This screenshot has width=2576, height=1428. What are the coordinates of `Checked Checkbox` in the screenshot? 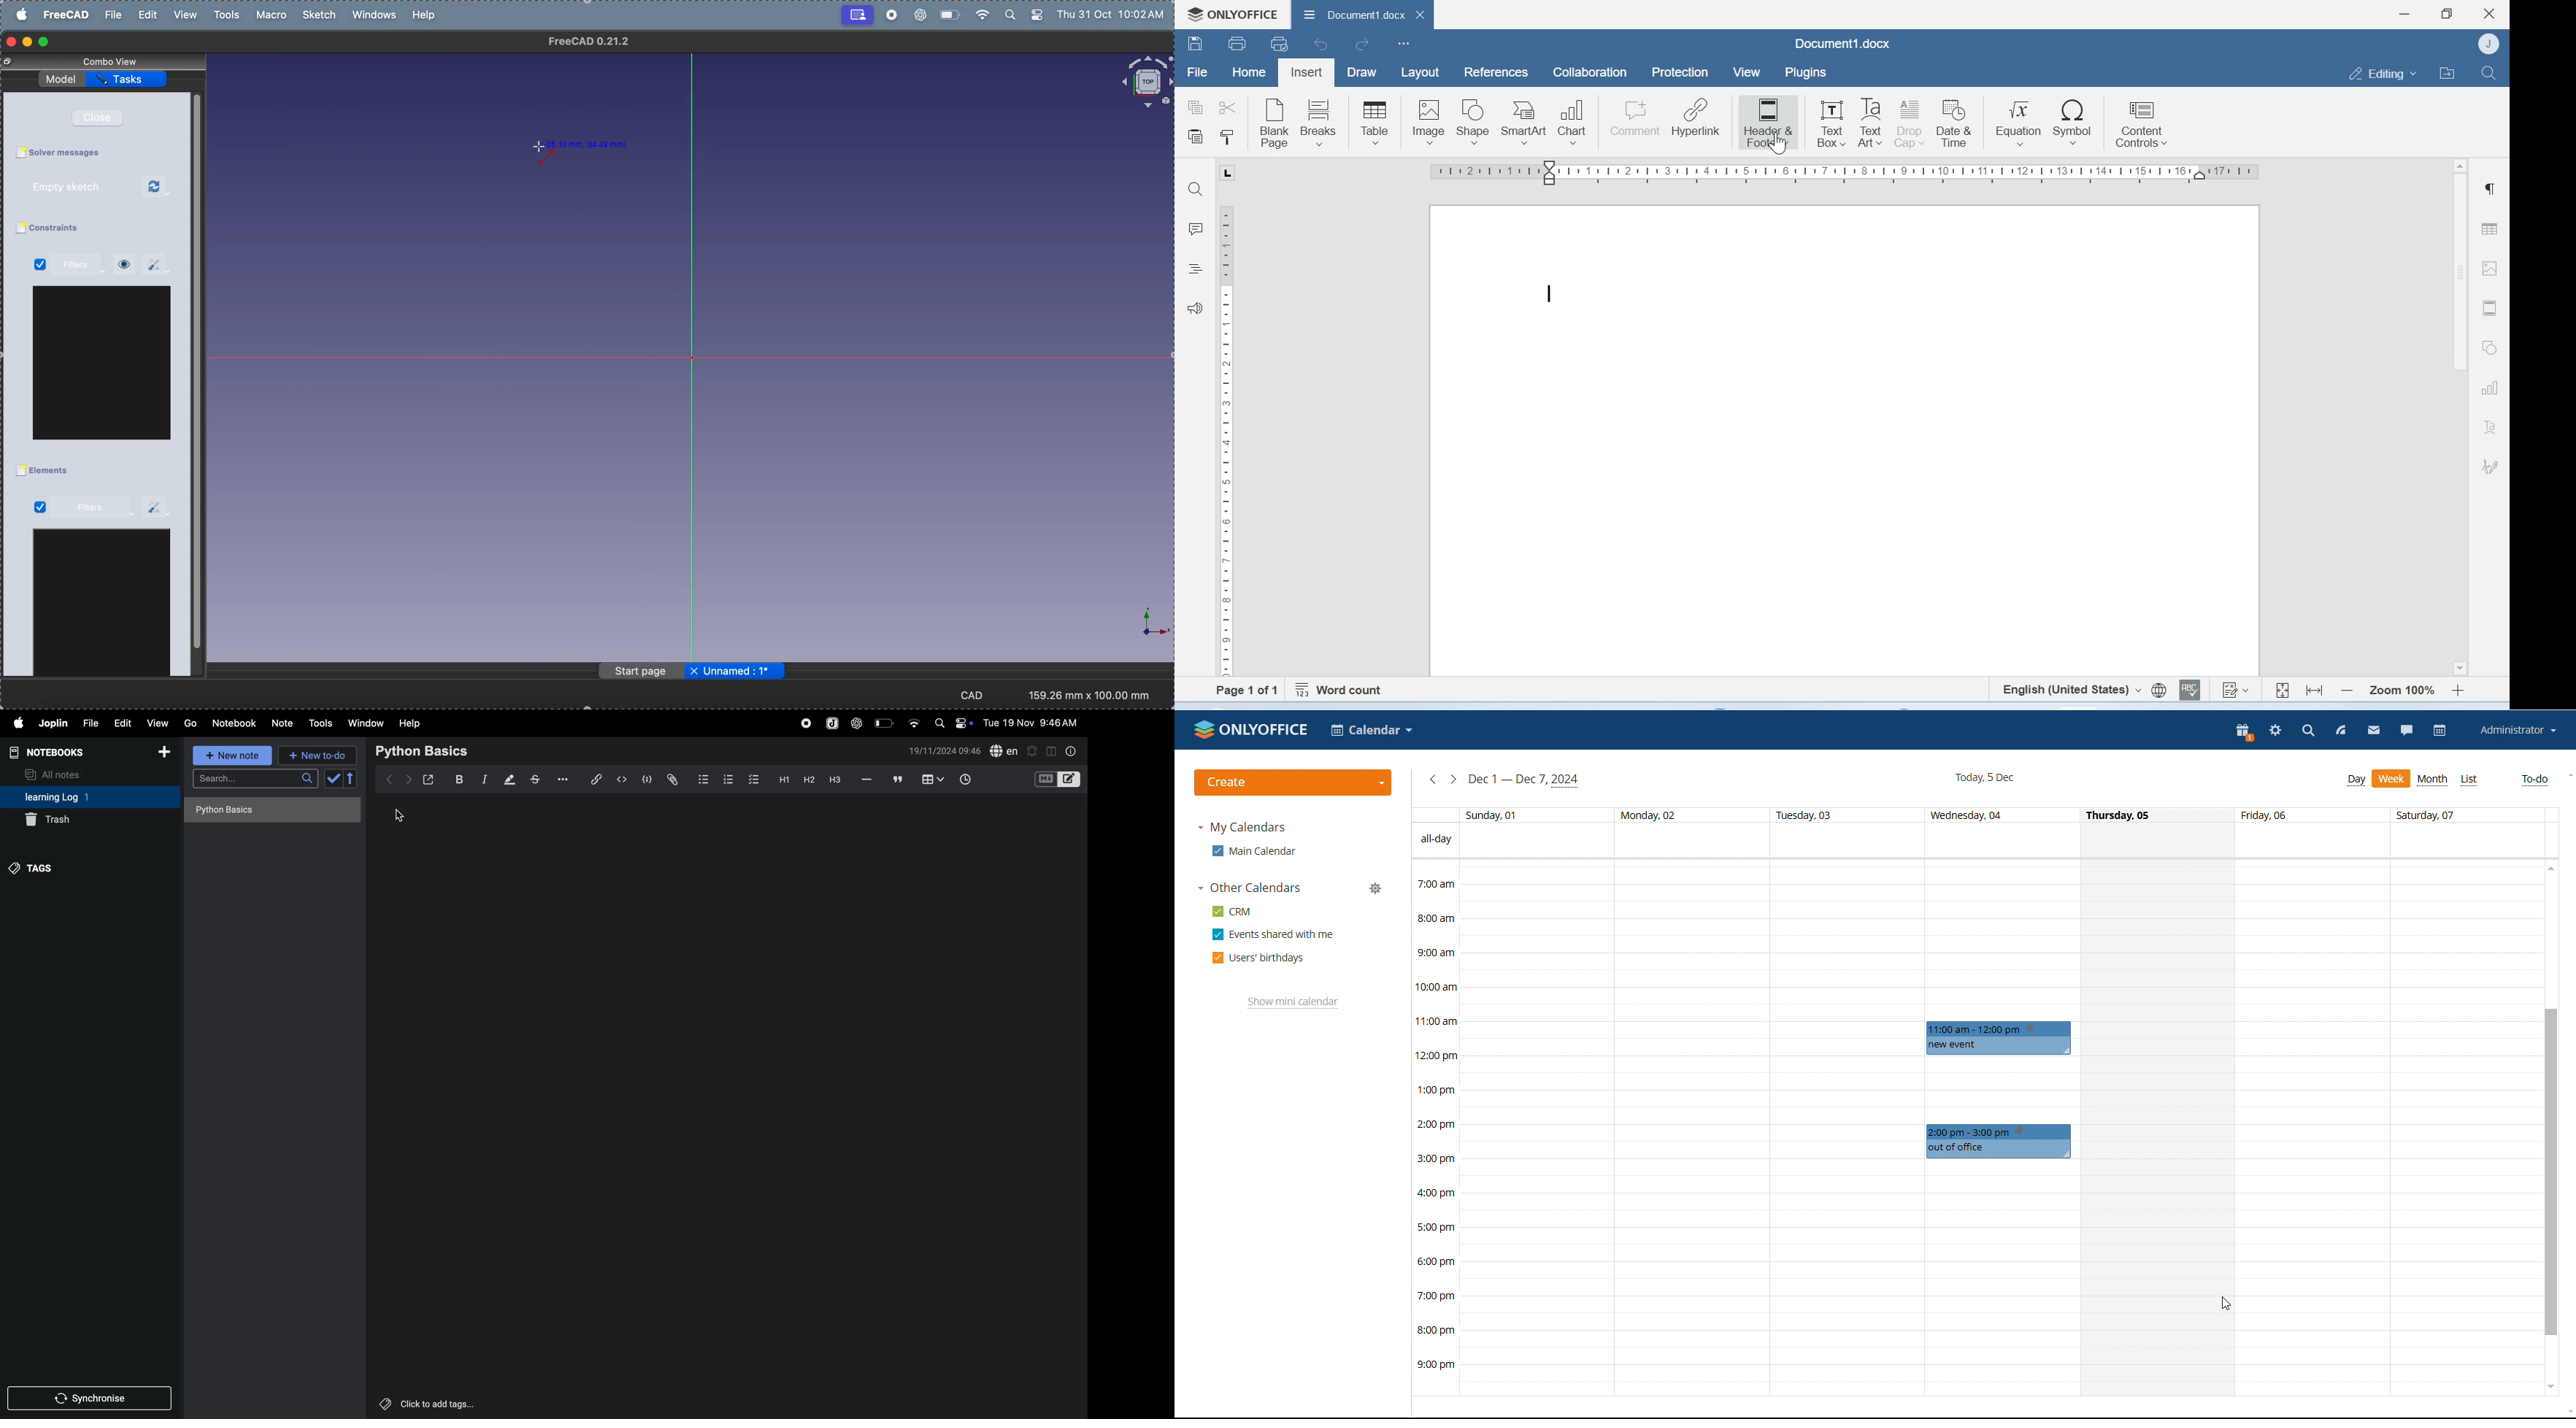 It's located at (39, 507).